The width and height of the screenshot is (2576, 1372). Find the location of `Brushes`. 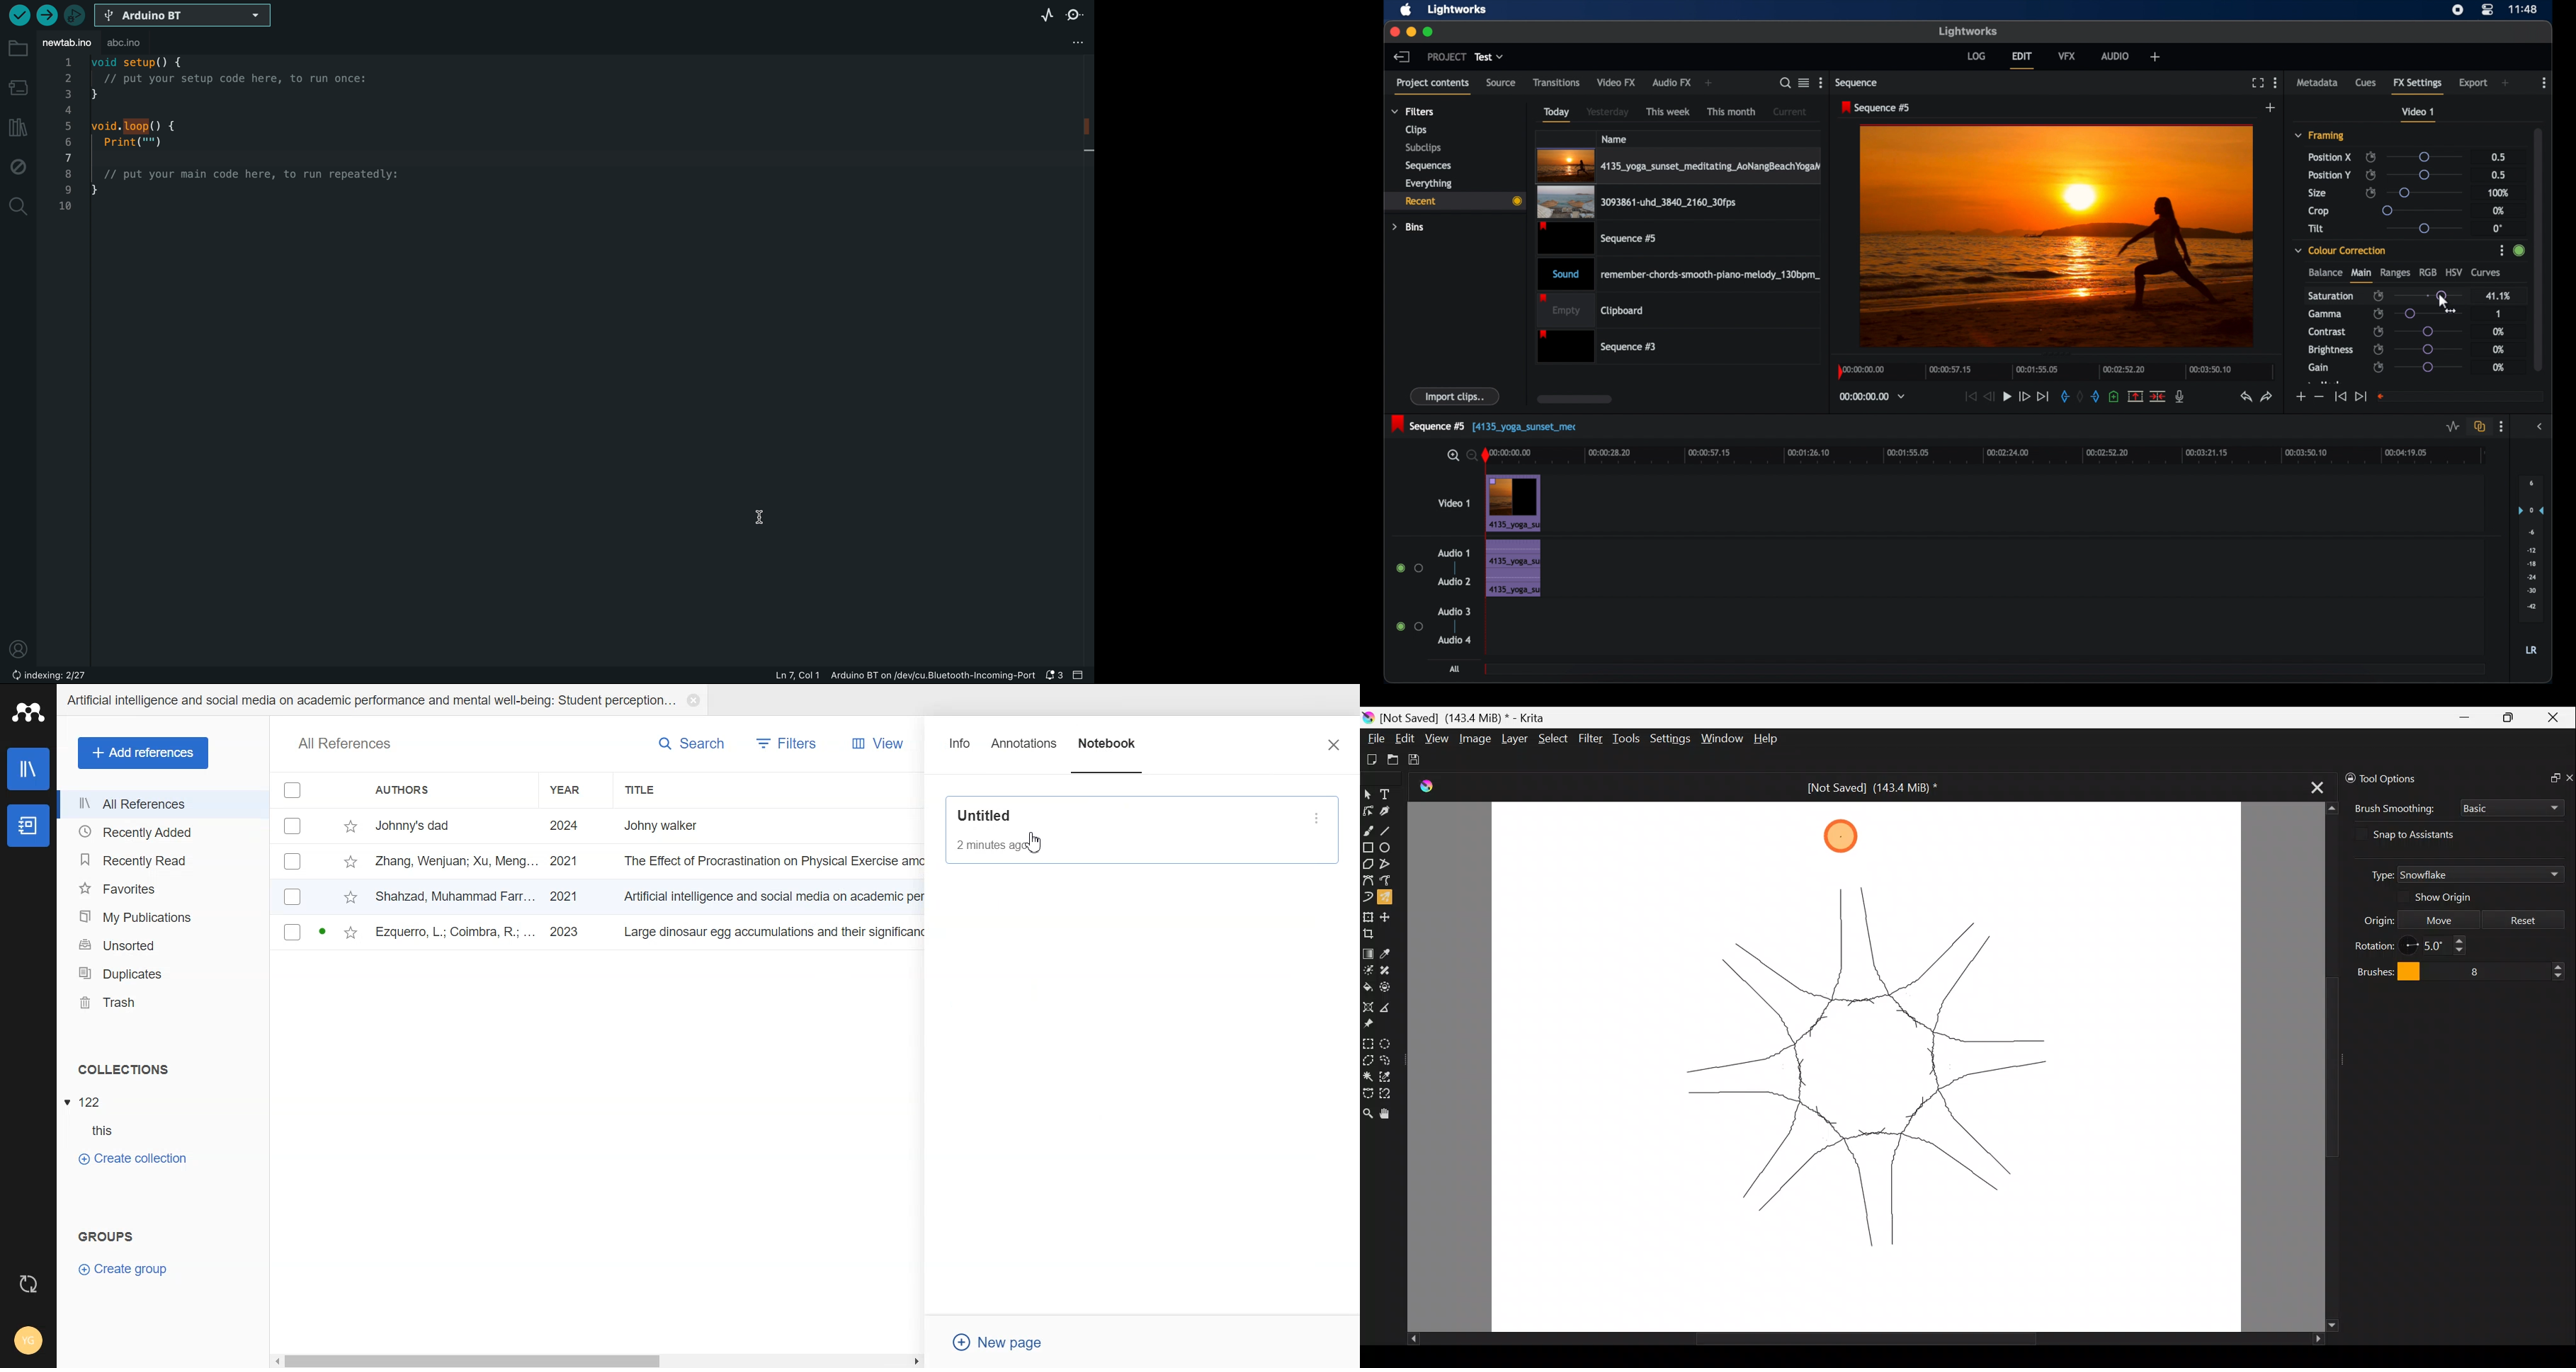

Brushes is located at coordinates (2385, 970).